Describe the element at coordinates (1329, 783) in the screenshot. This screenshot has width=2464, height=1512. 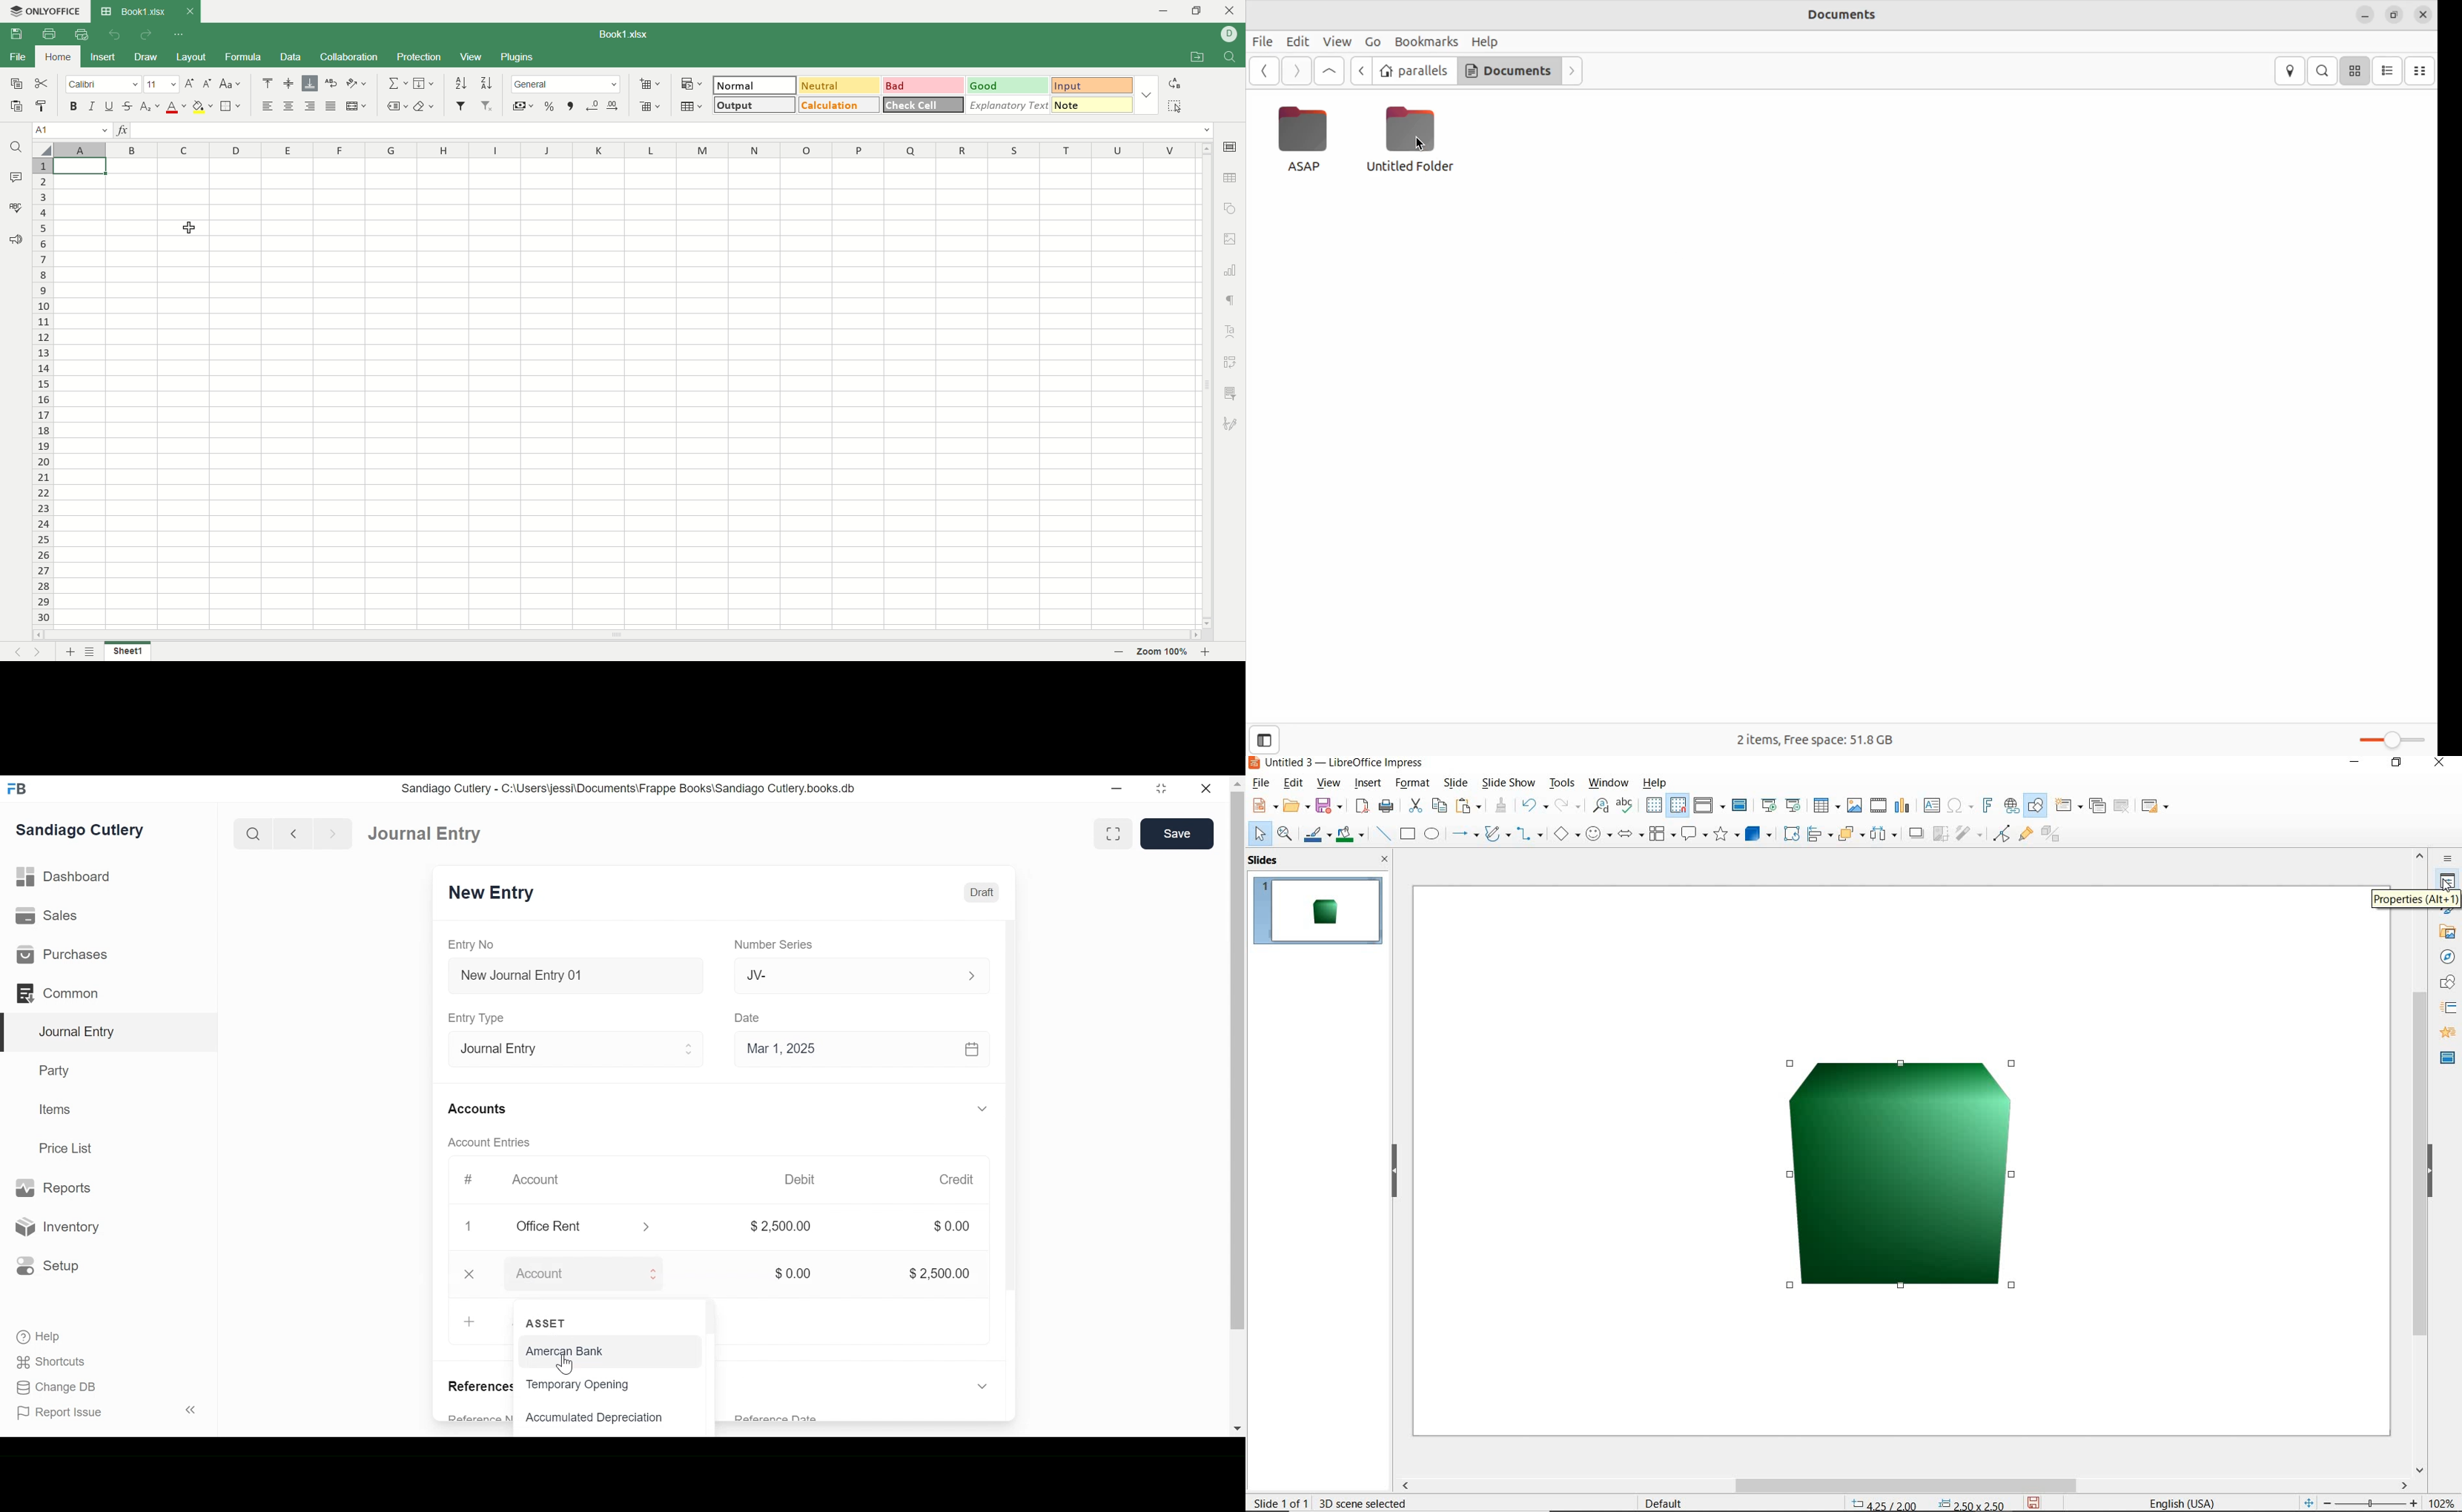
I see `view` at that location.